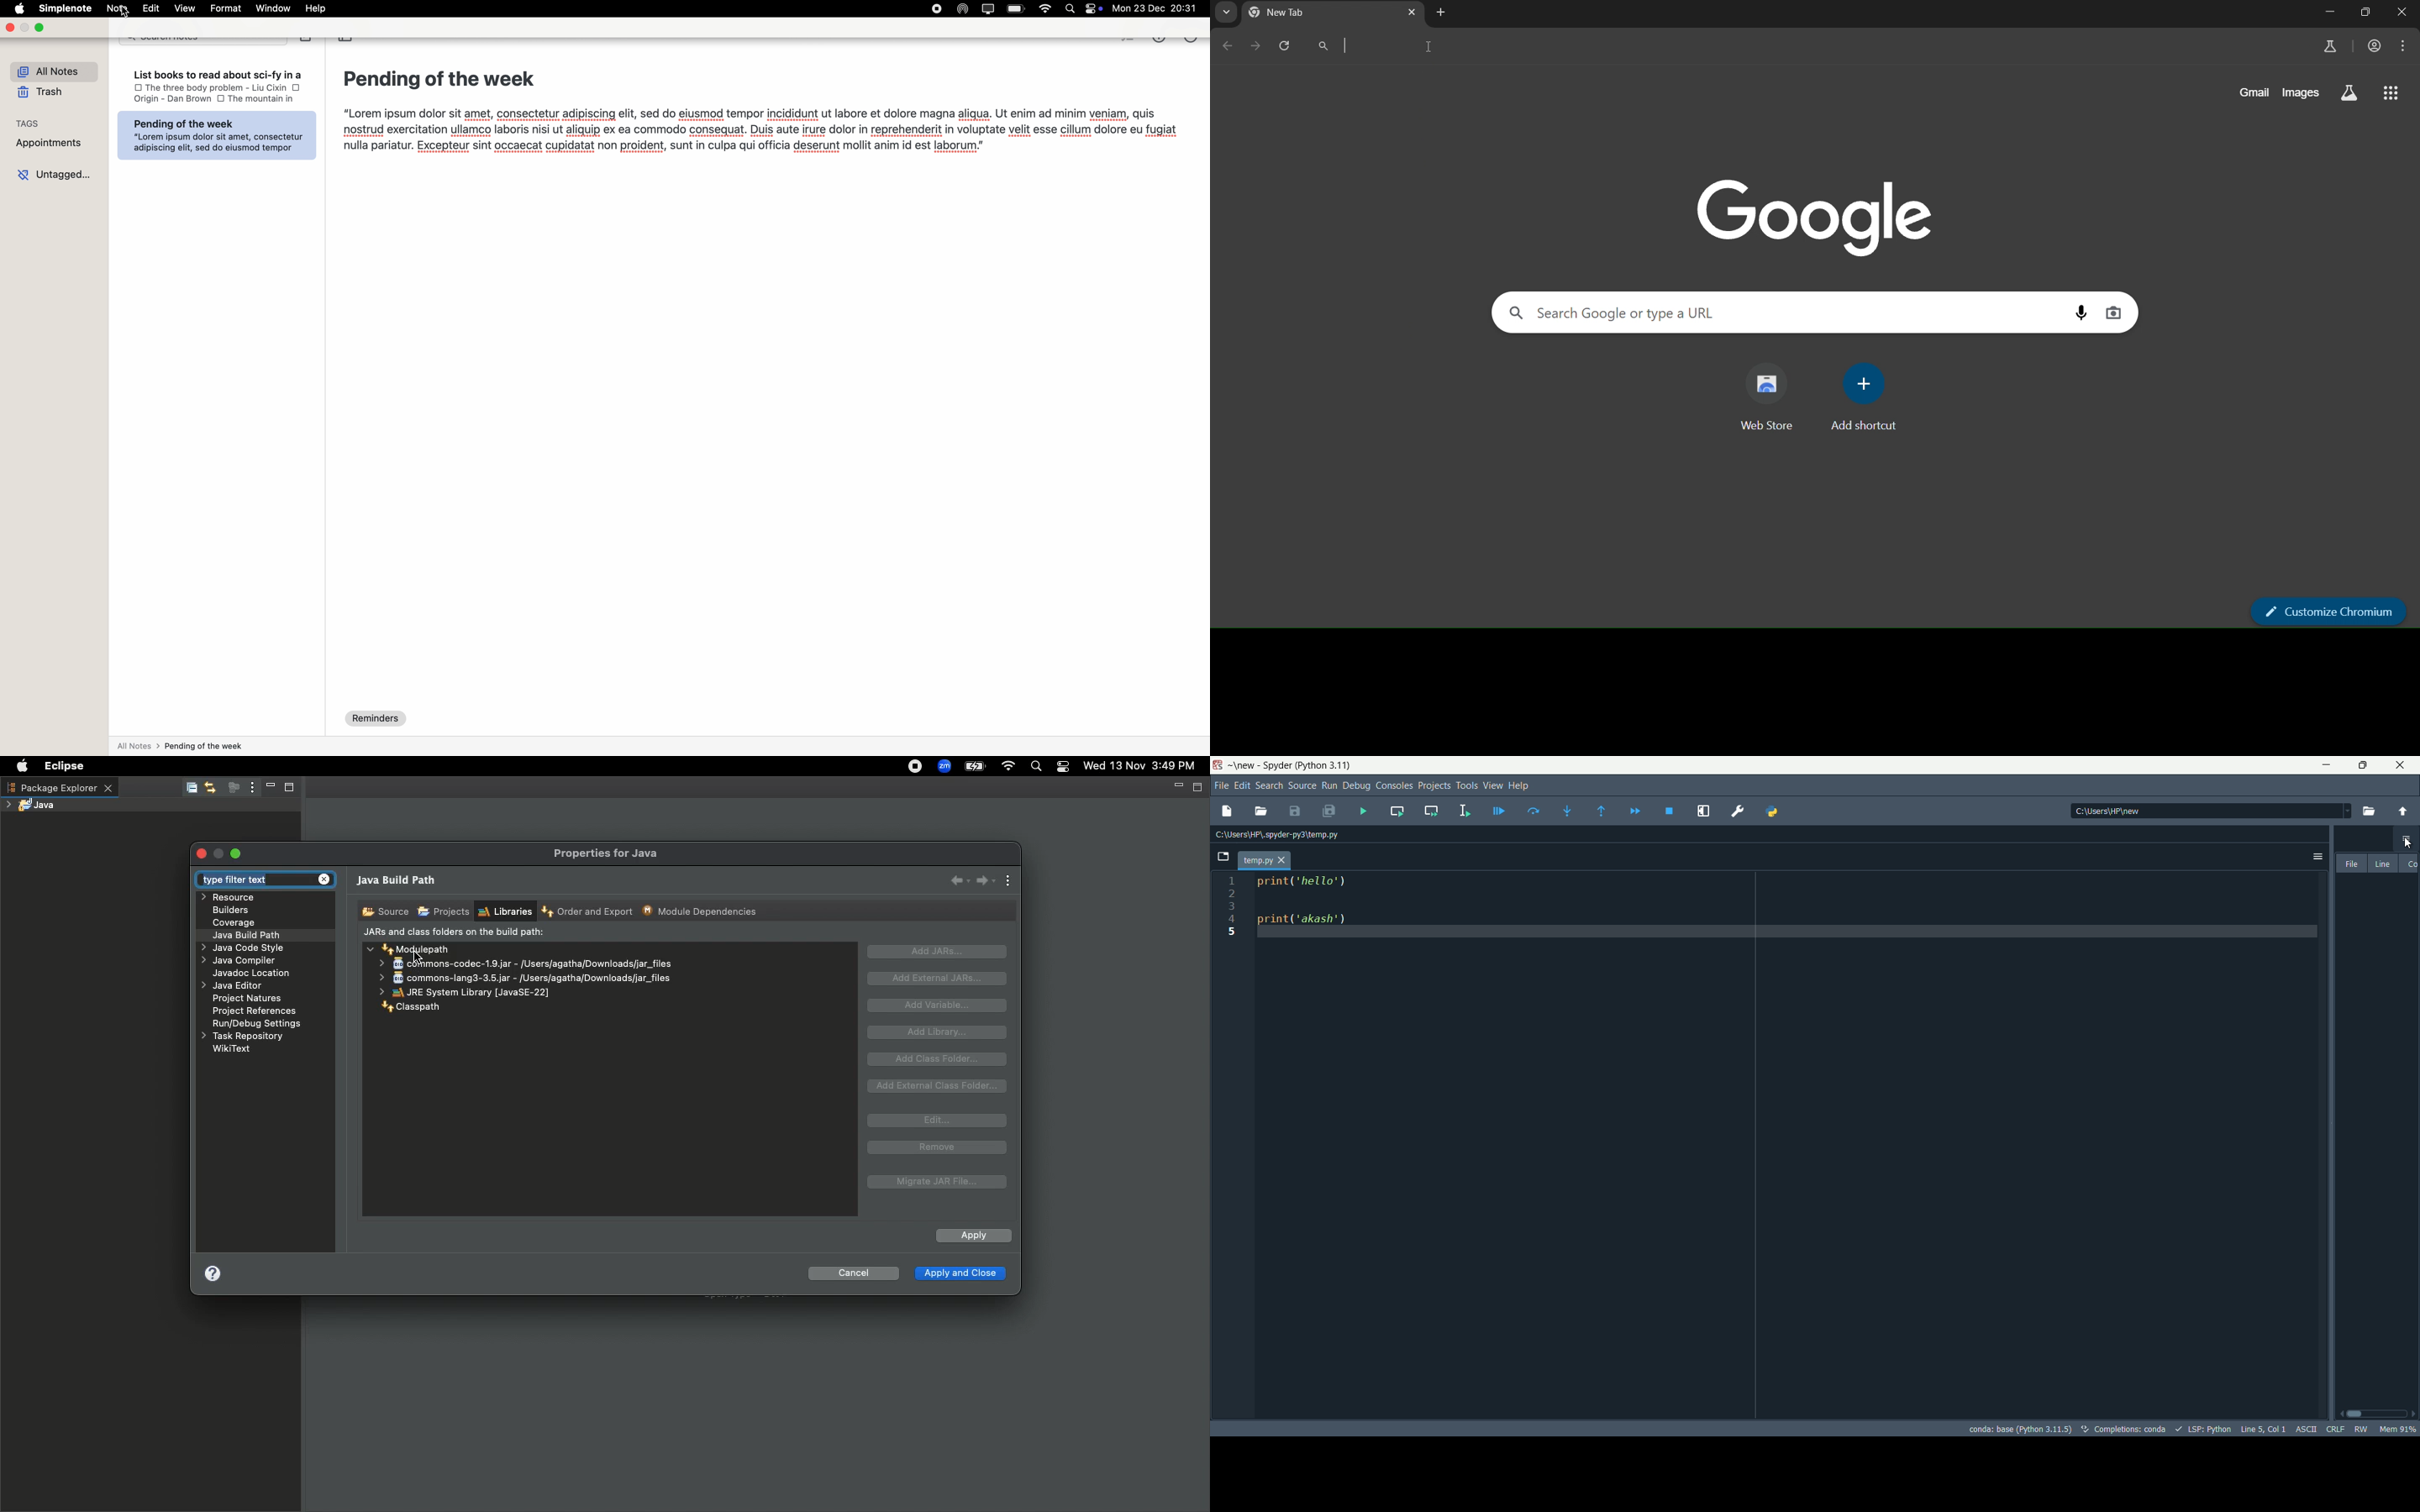 The image size is (2436, 1512). I want to click on Migrate JAR file, so click(934, 1183).